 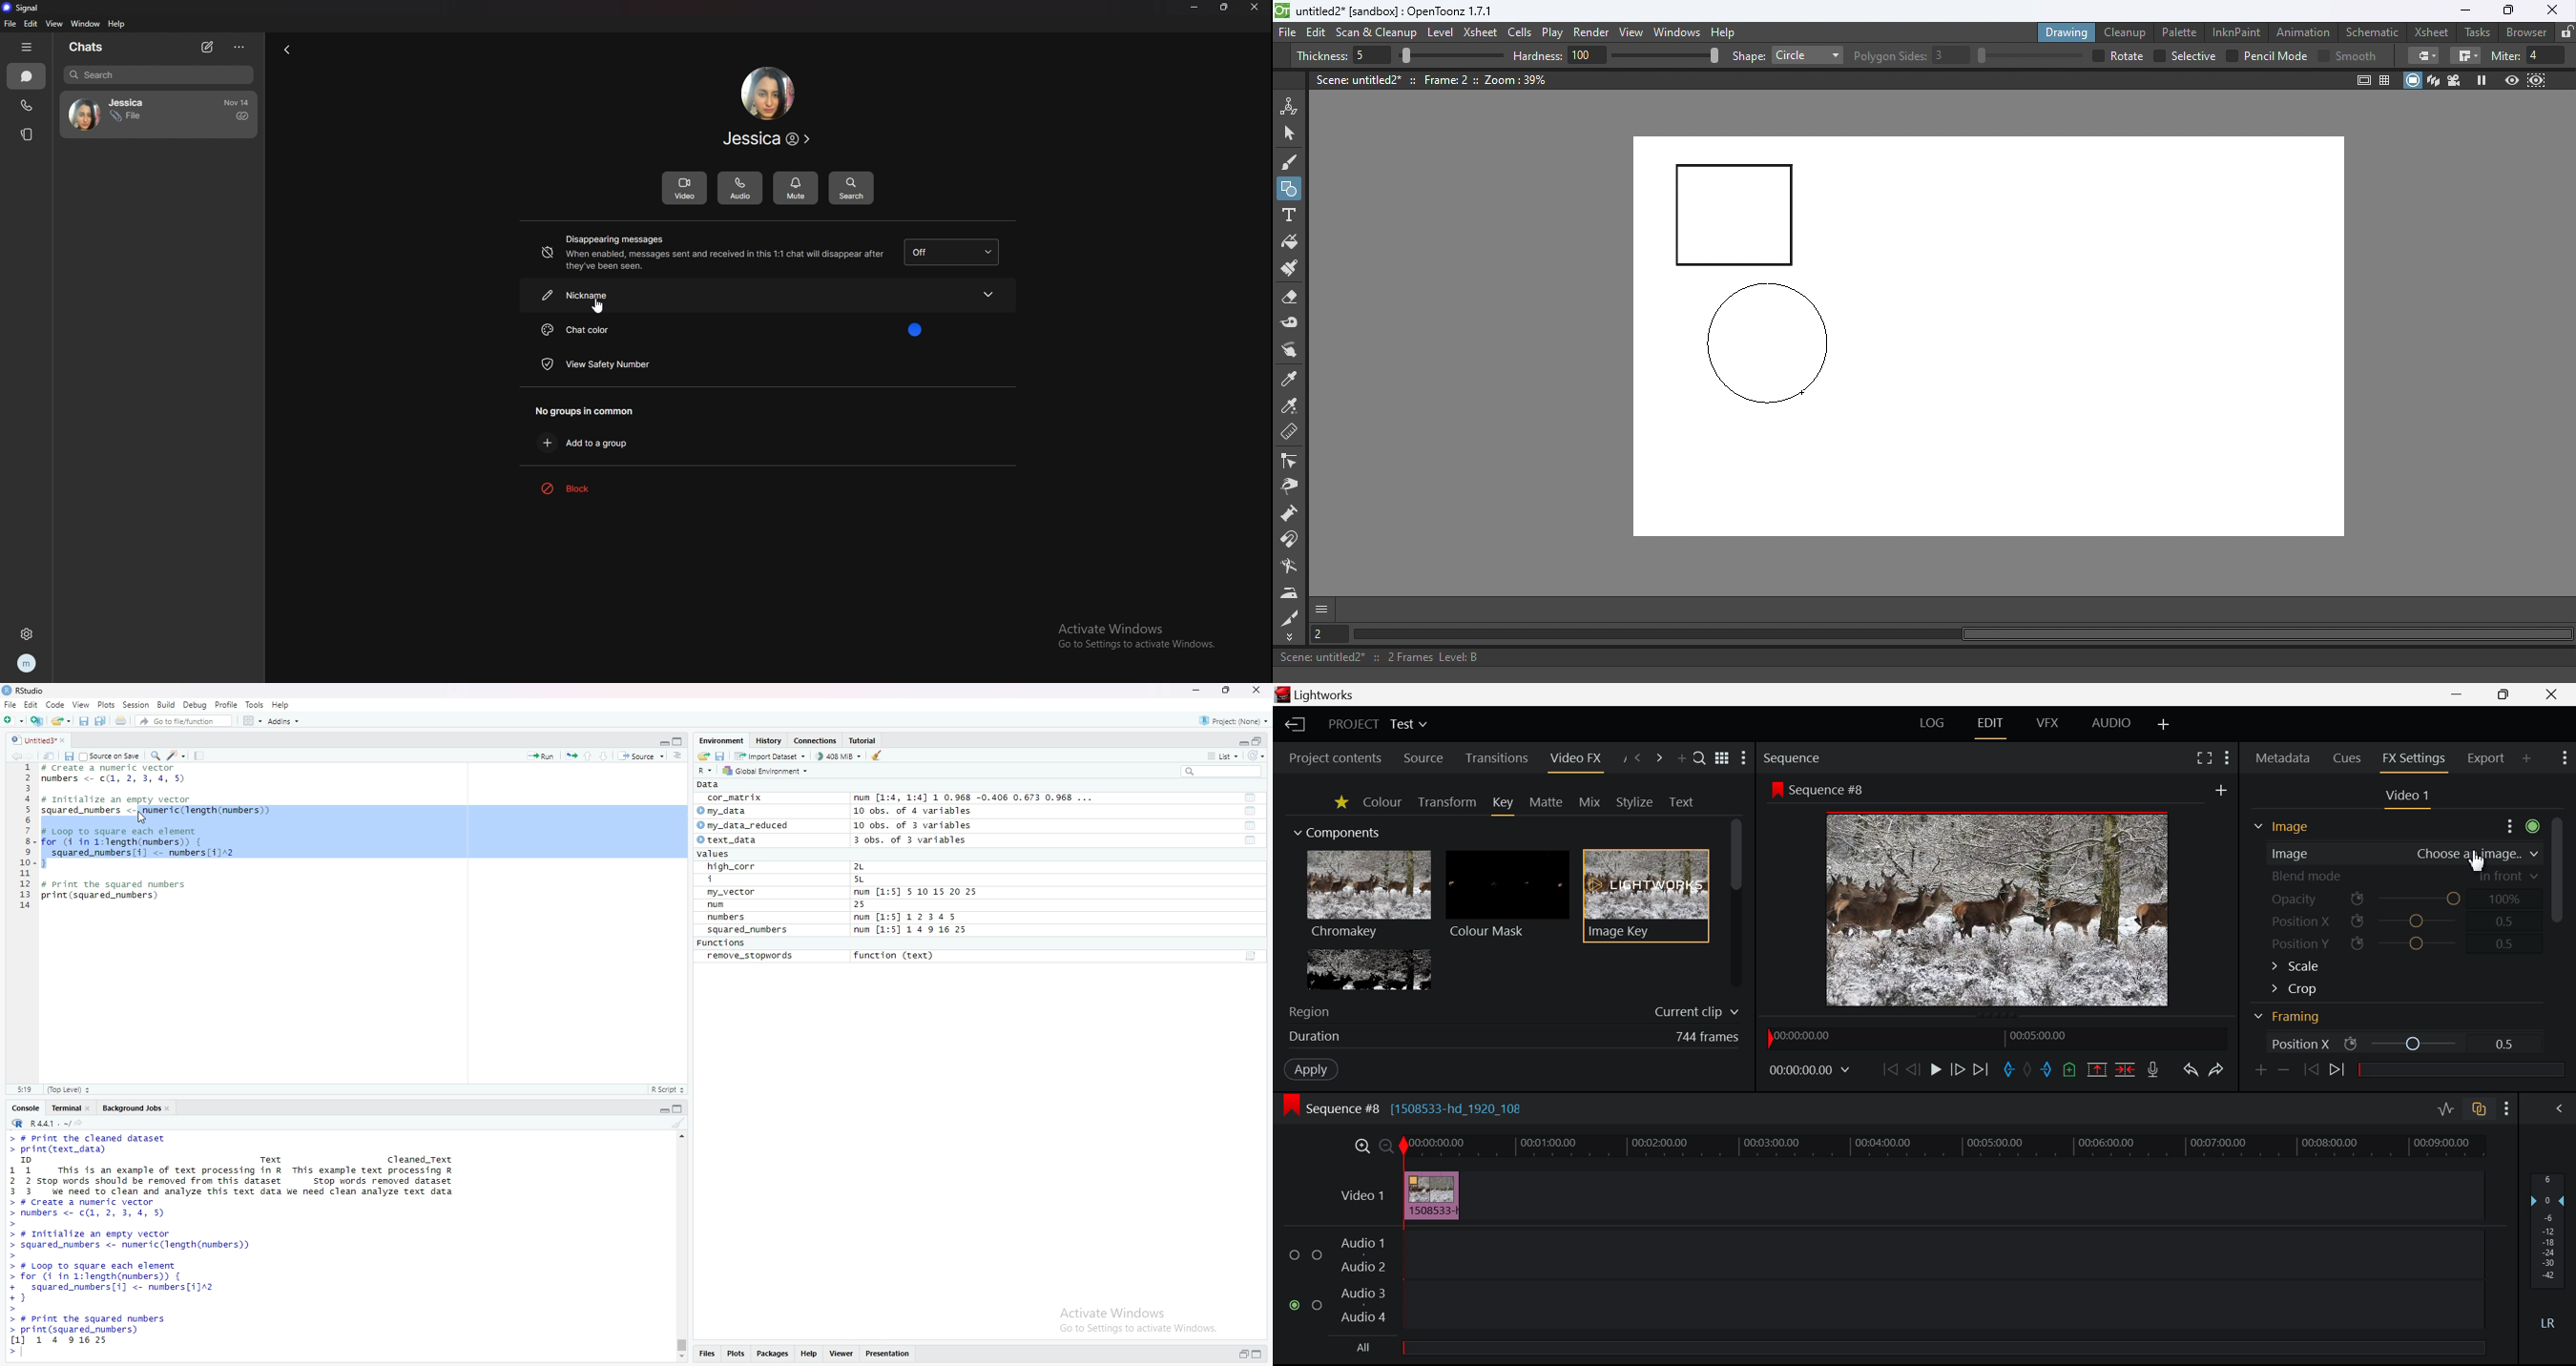 What do you see at coordinates (155, 755) in the screenshot?
I see `Find/Replace` at bounding box center [155, 755].